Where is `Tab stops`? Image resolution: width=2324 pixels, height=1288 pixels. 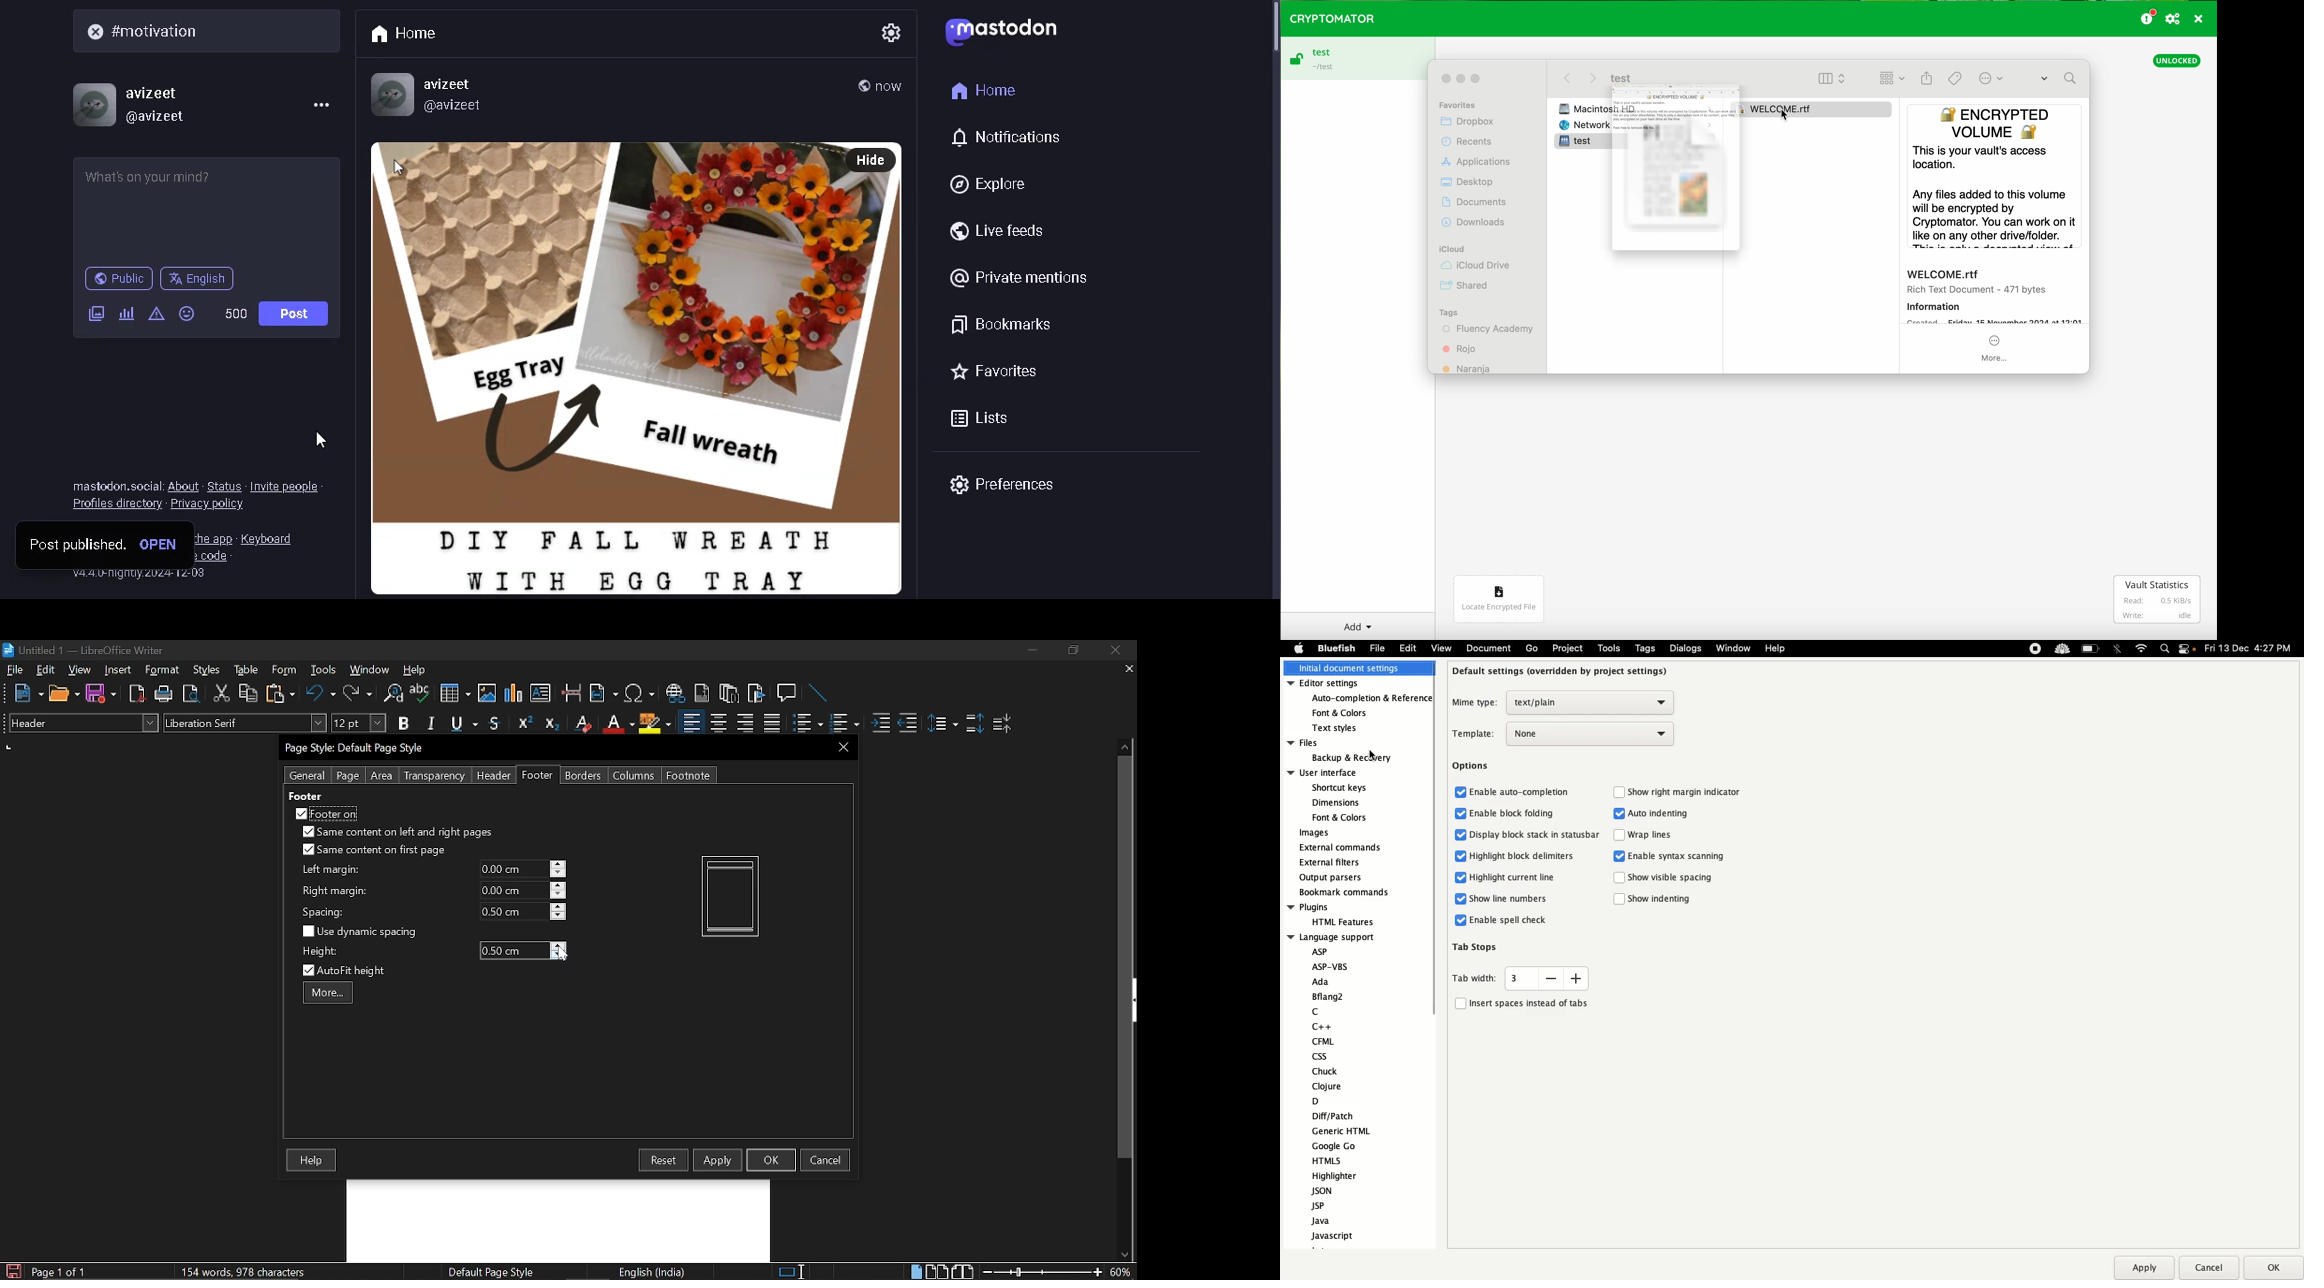
Tab stops is located at coordinates (1477, 947).